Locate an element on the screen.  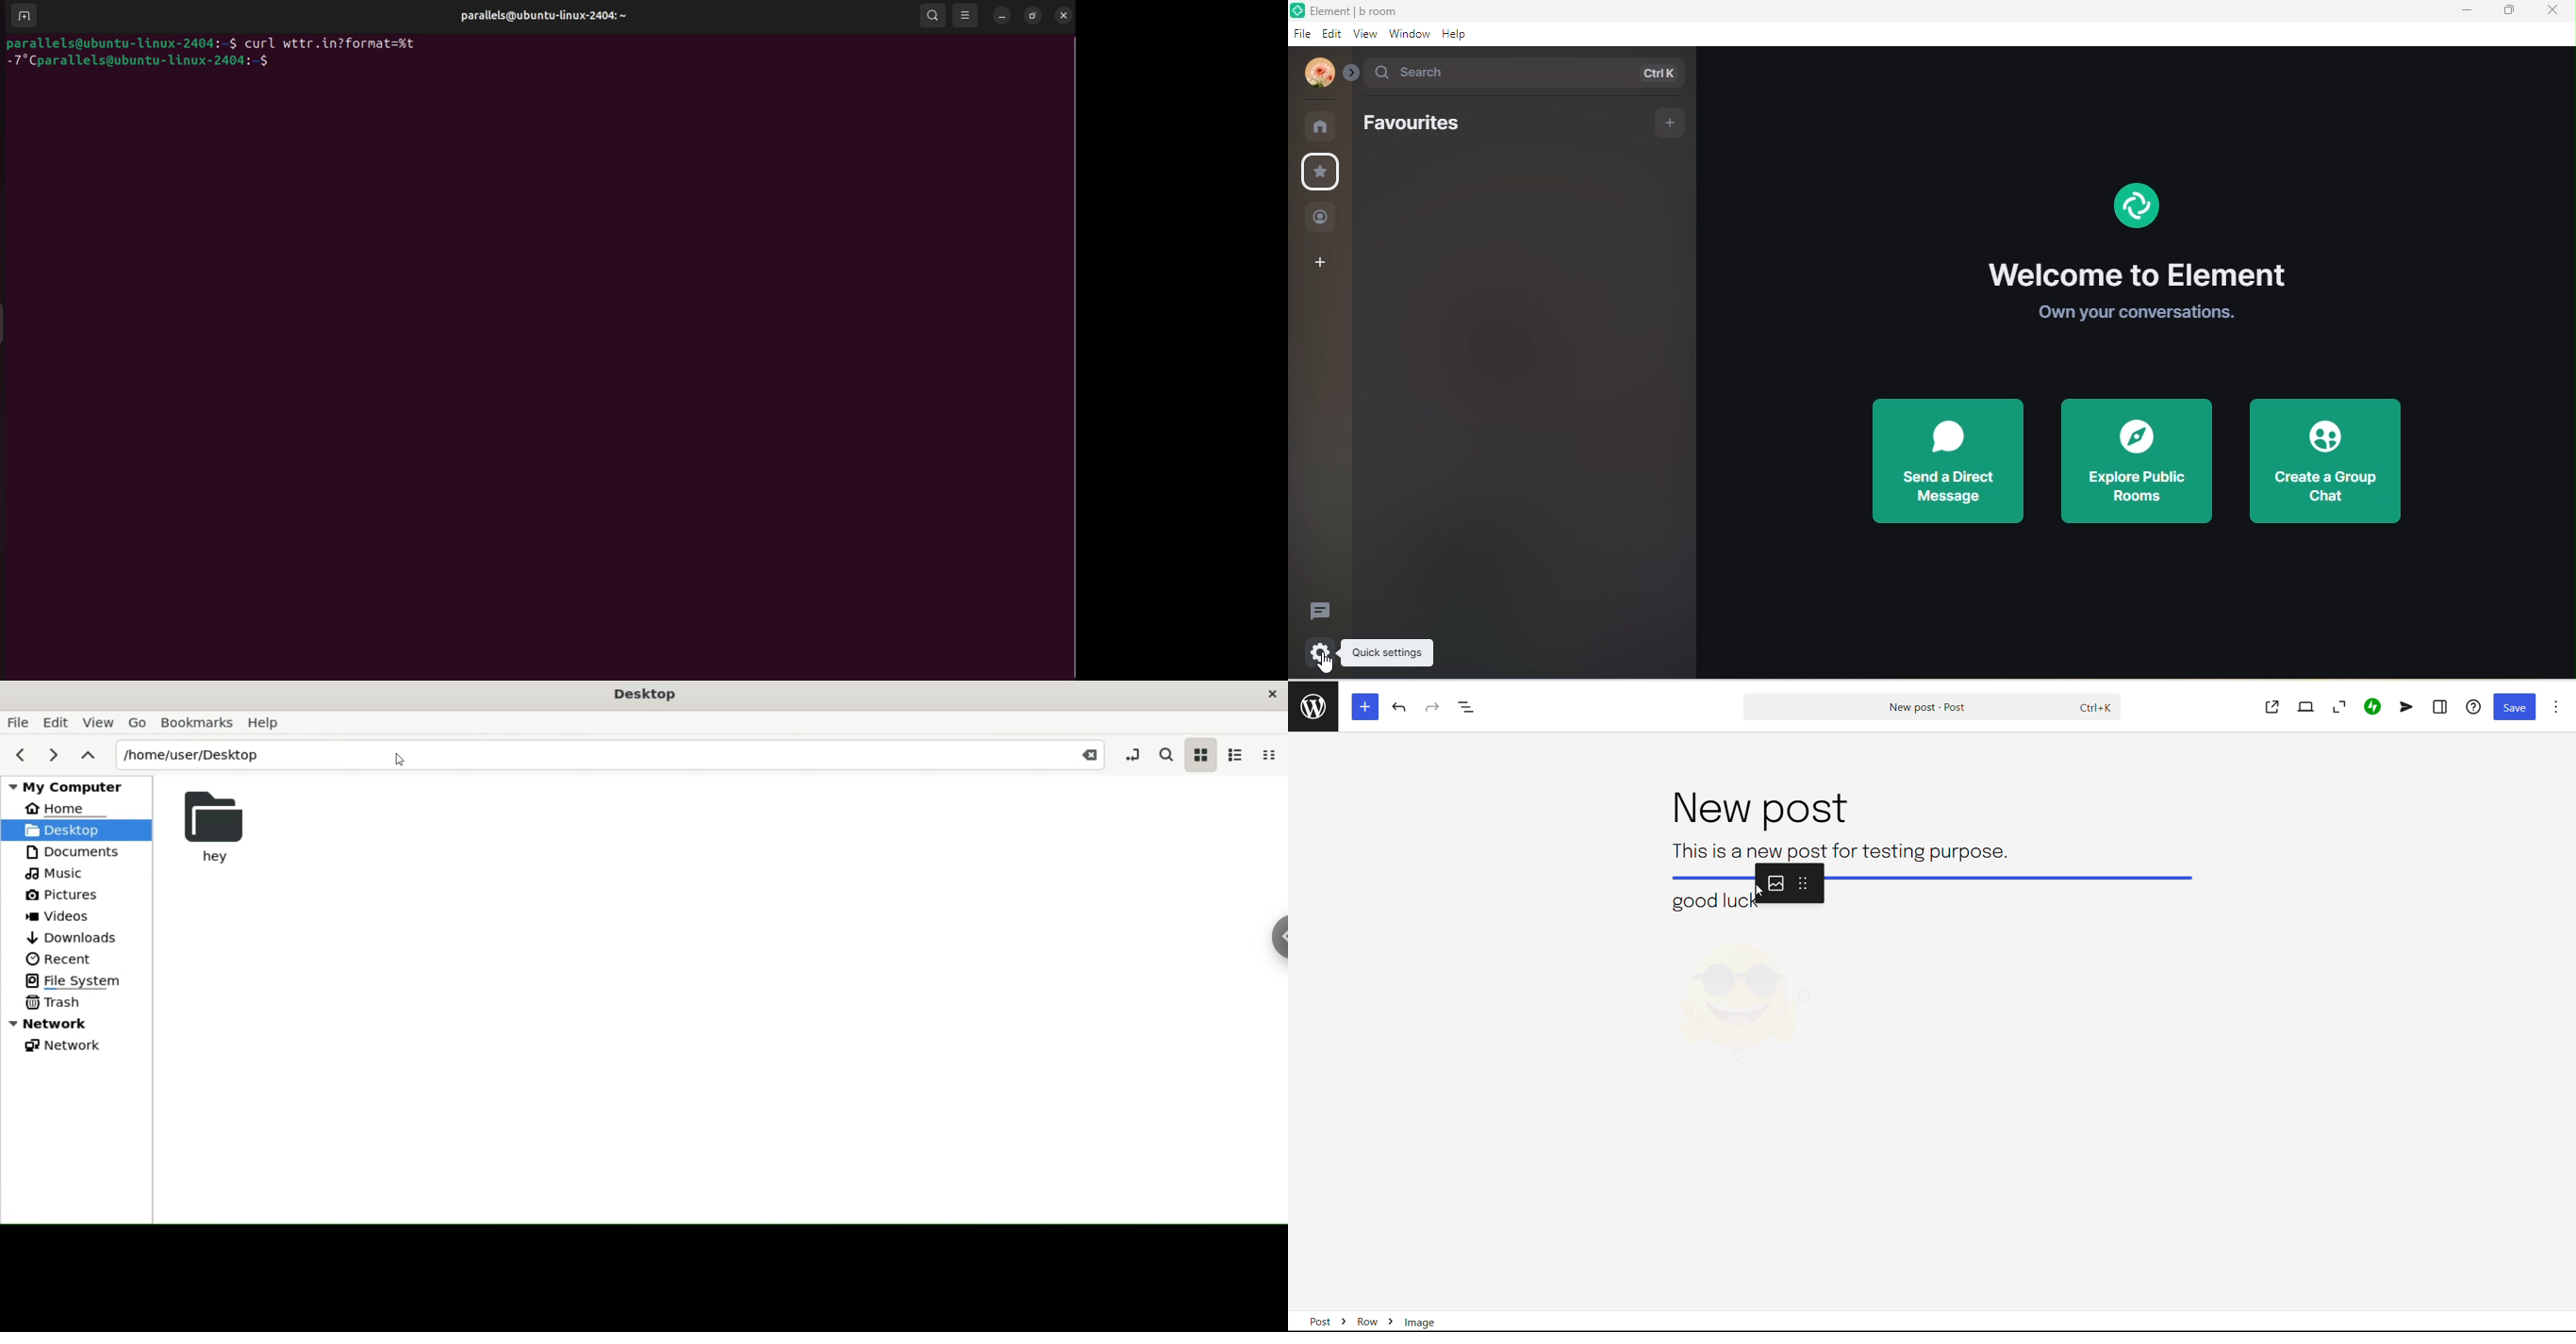
create a group chat is located at coordinates (2334, 459).